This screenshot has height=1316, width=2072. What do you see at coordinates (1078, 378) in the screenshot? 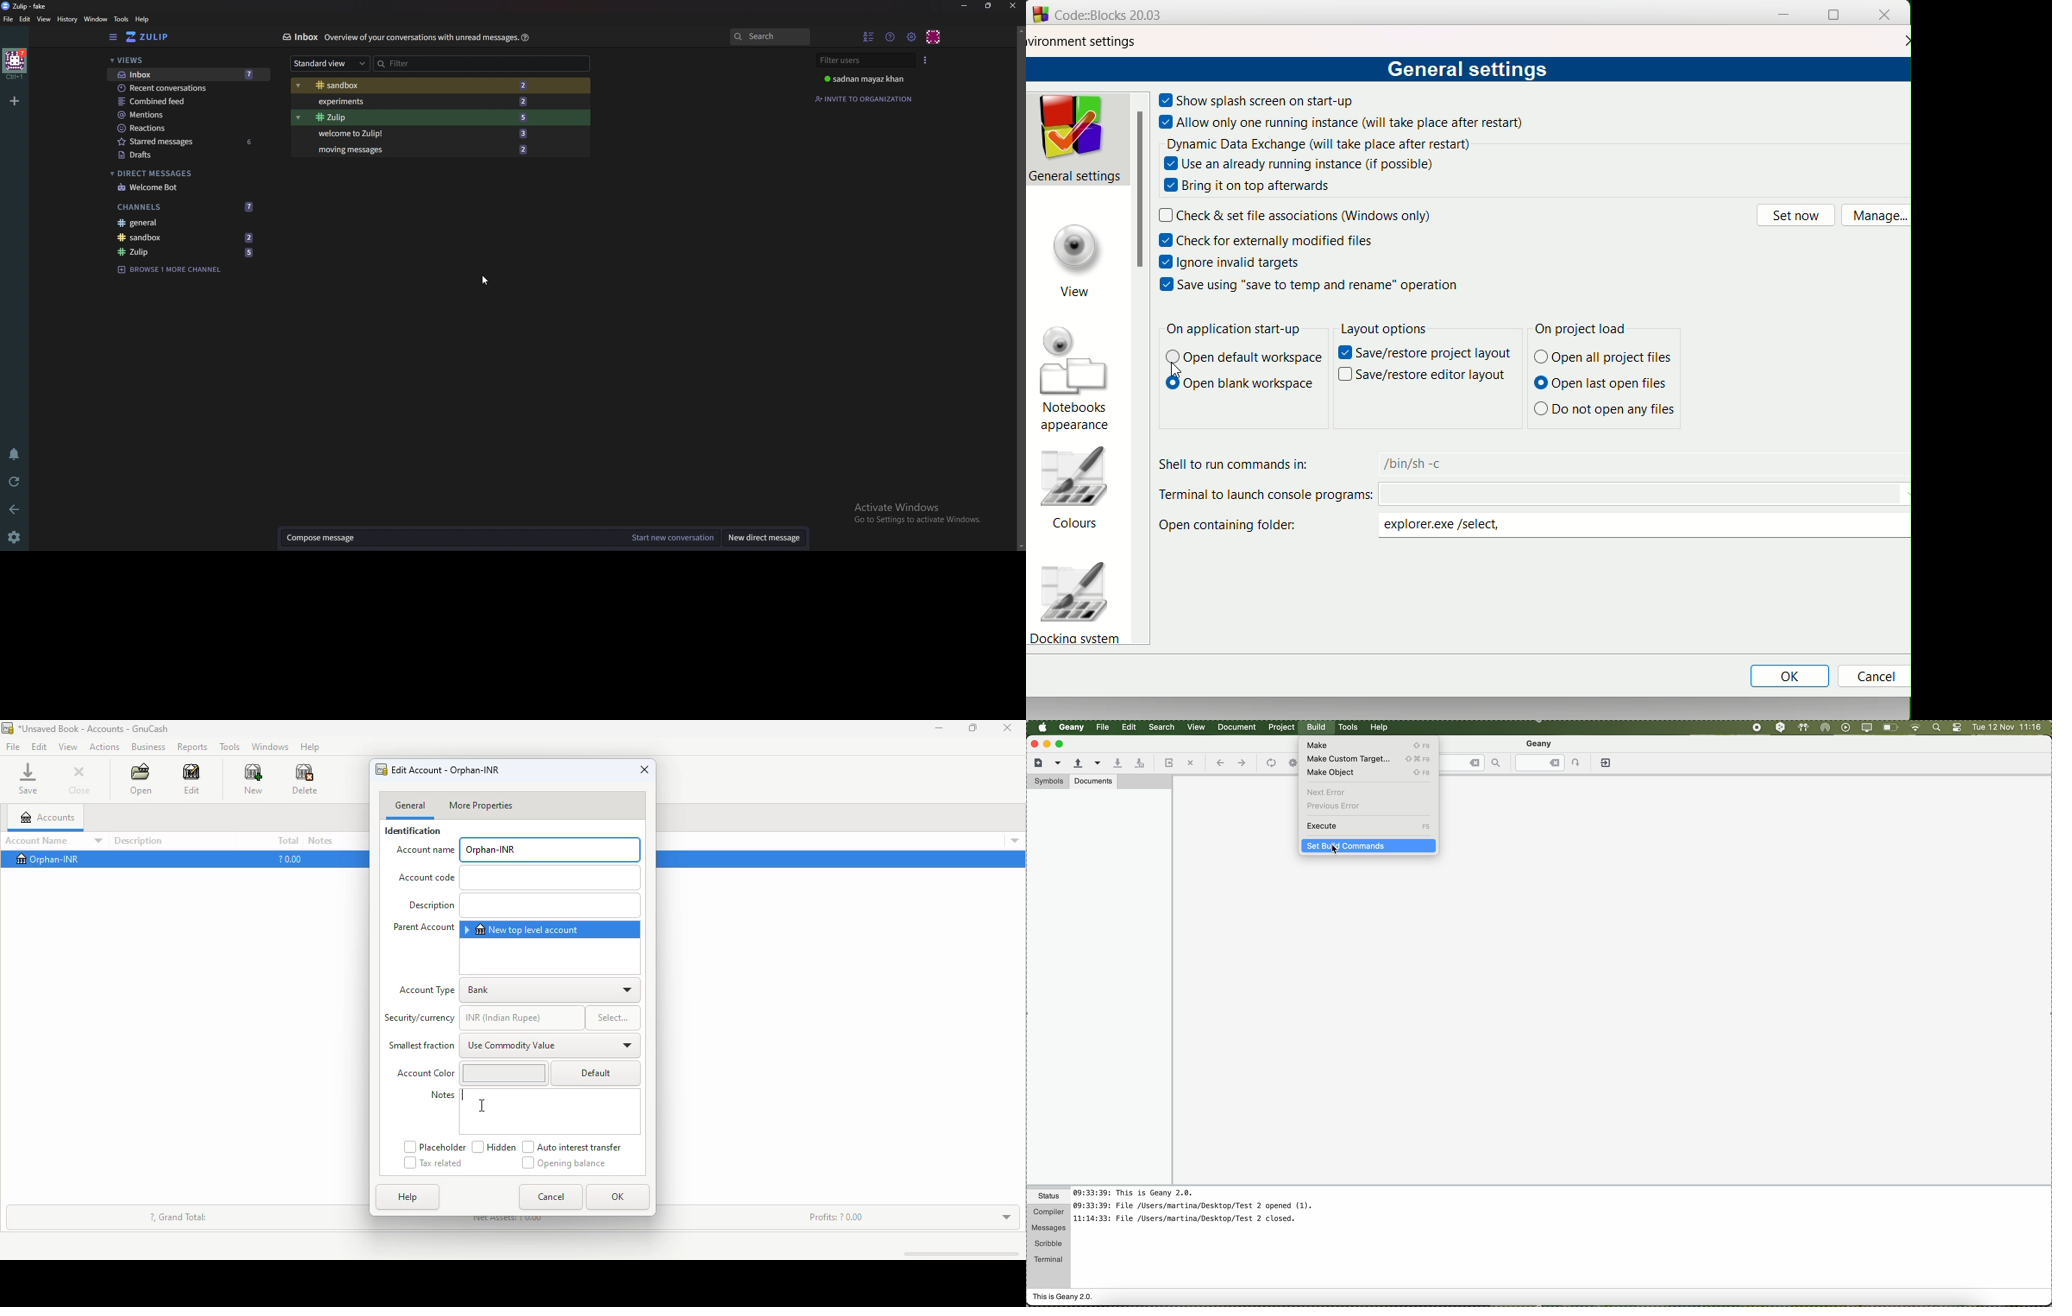
I see `notebooks apperances` at bounding box center [1078, 378].